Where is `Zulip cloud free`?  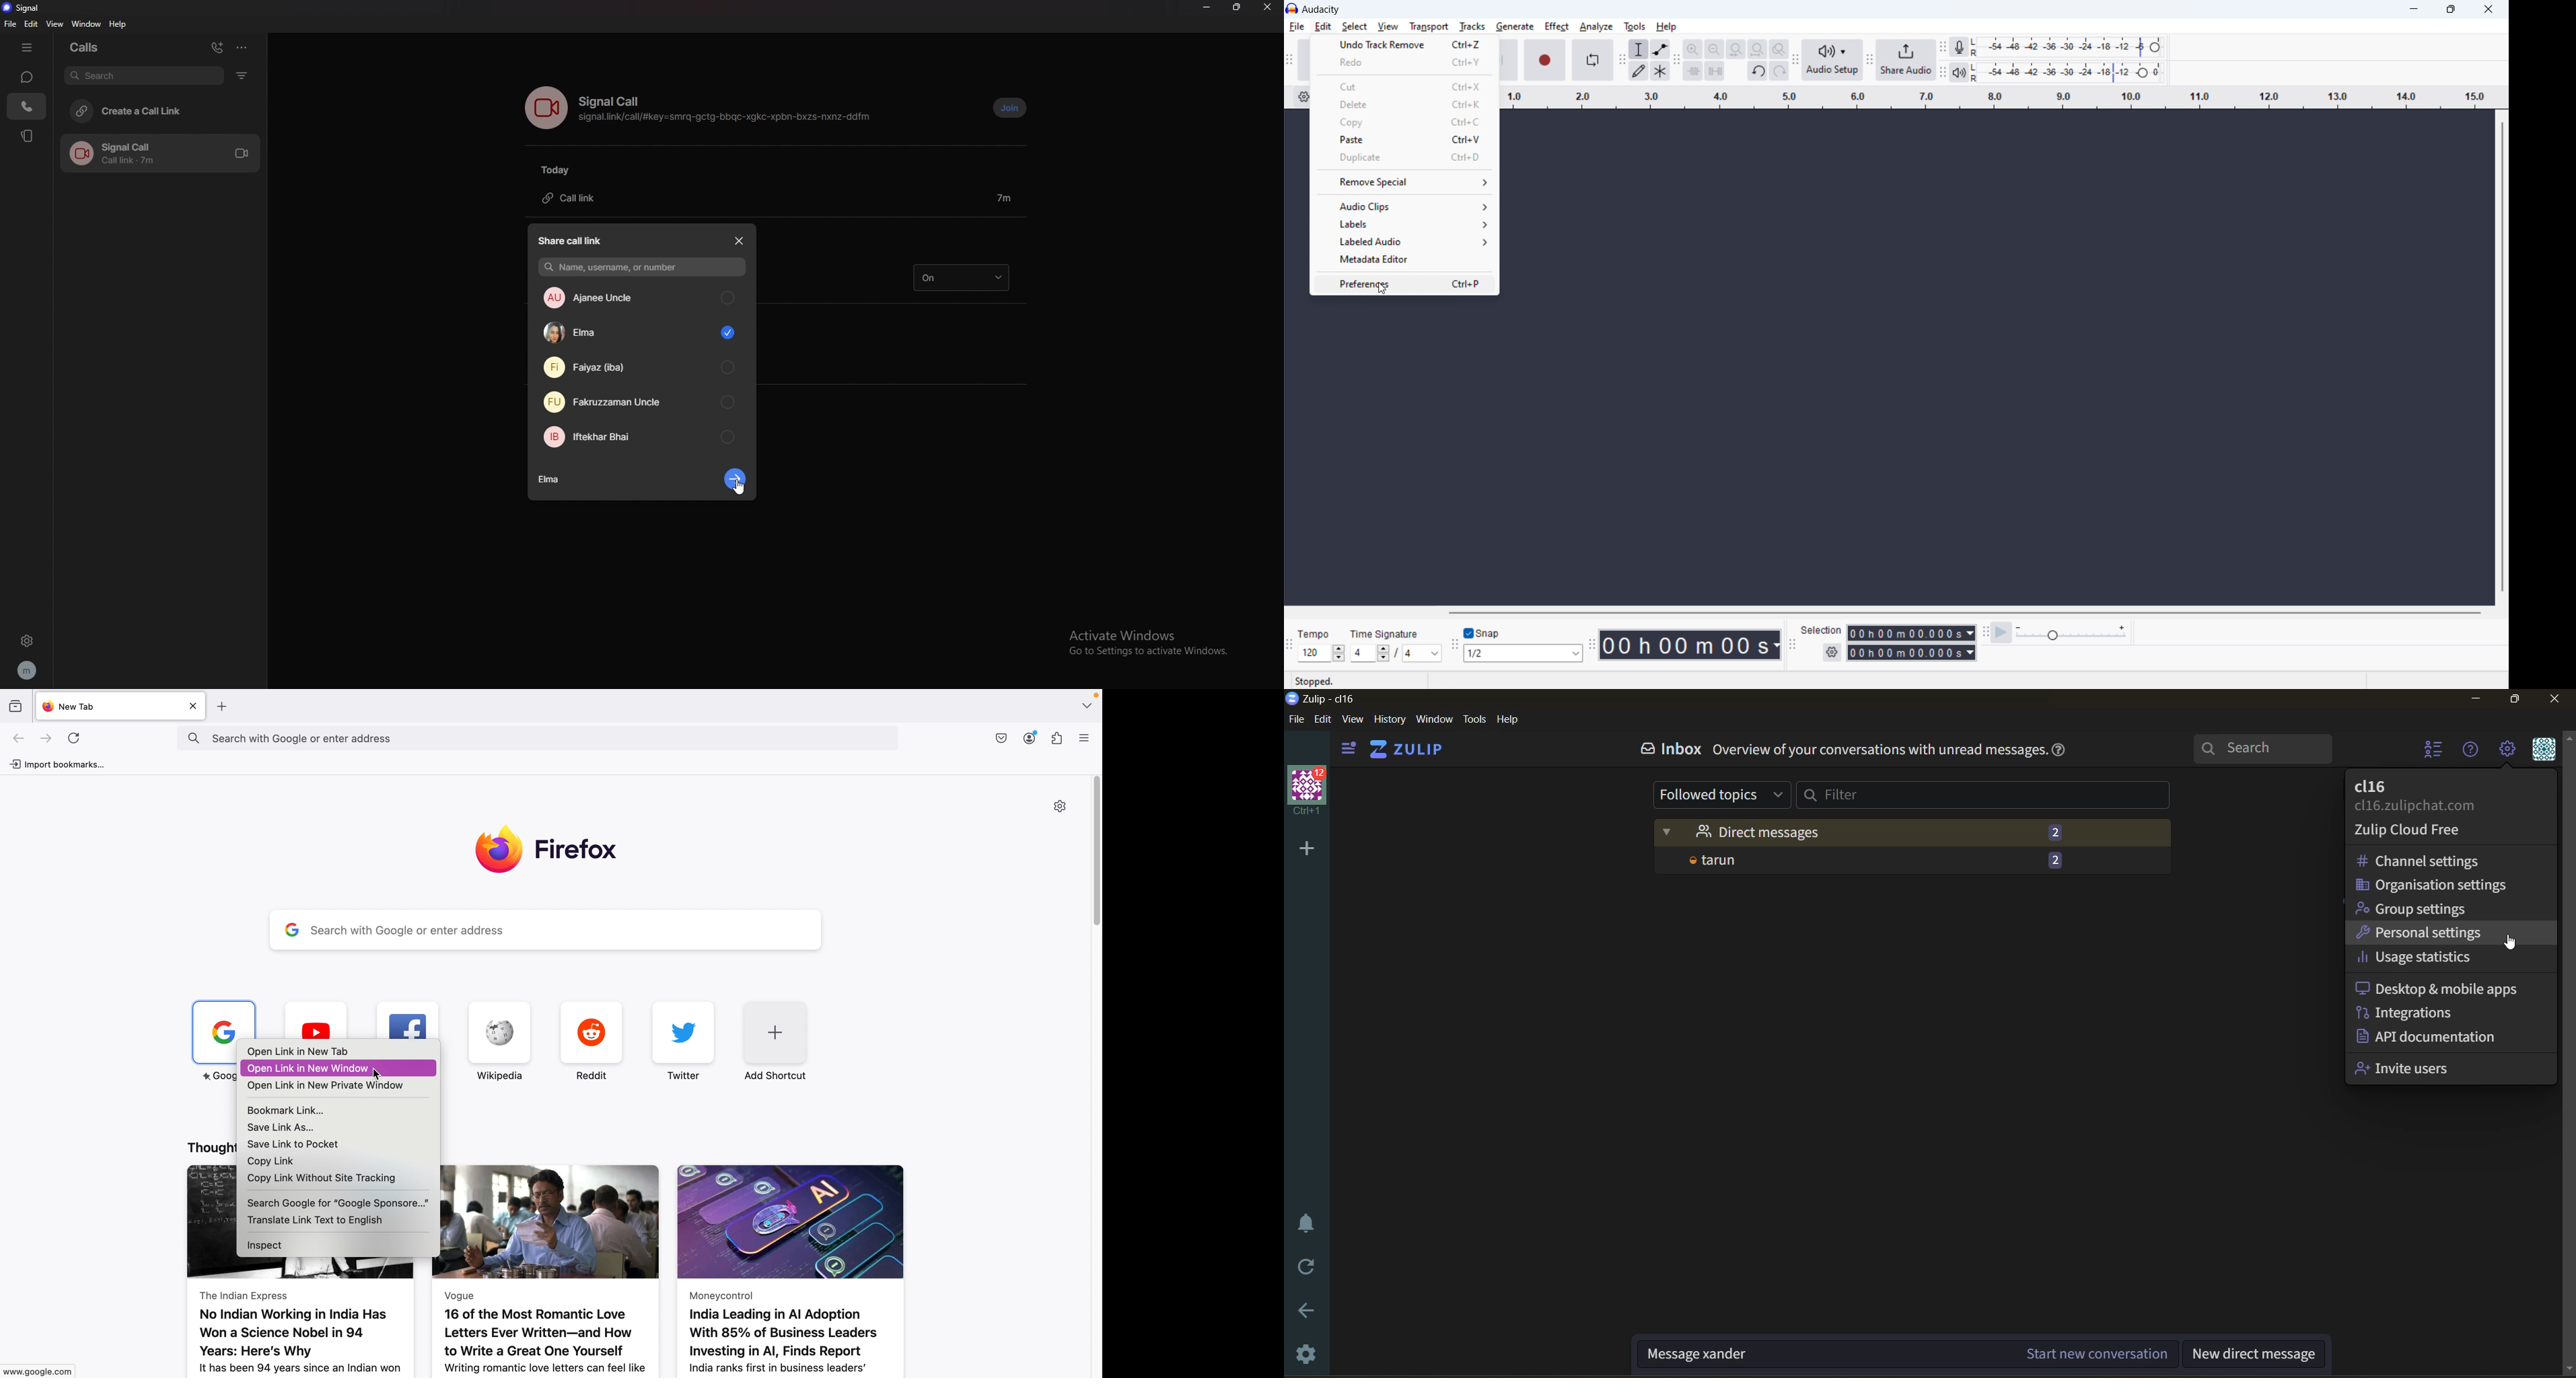
Zulip cloud free is located at coordinates (2406, 831).